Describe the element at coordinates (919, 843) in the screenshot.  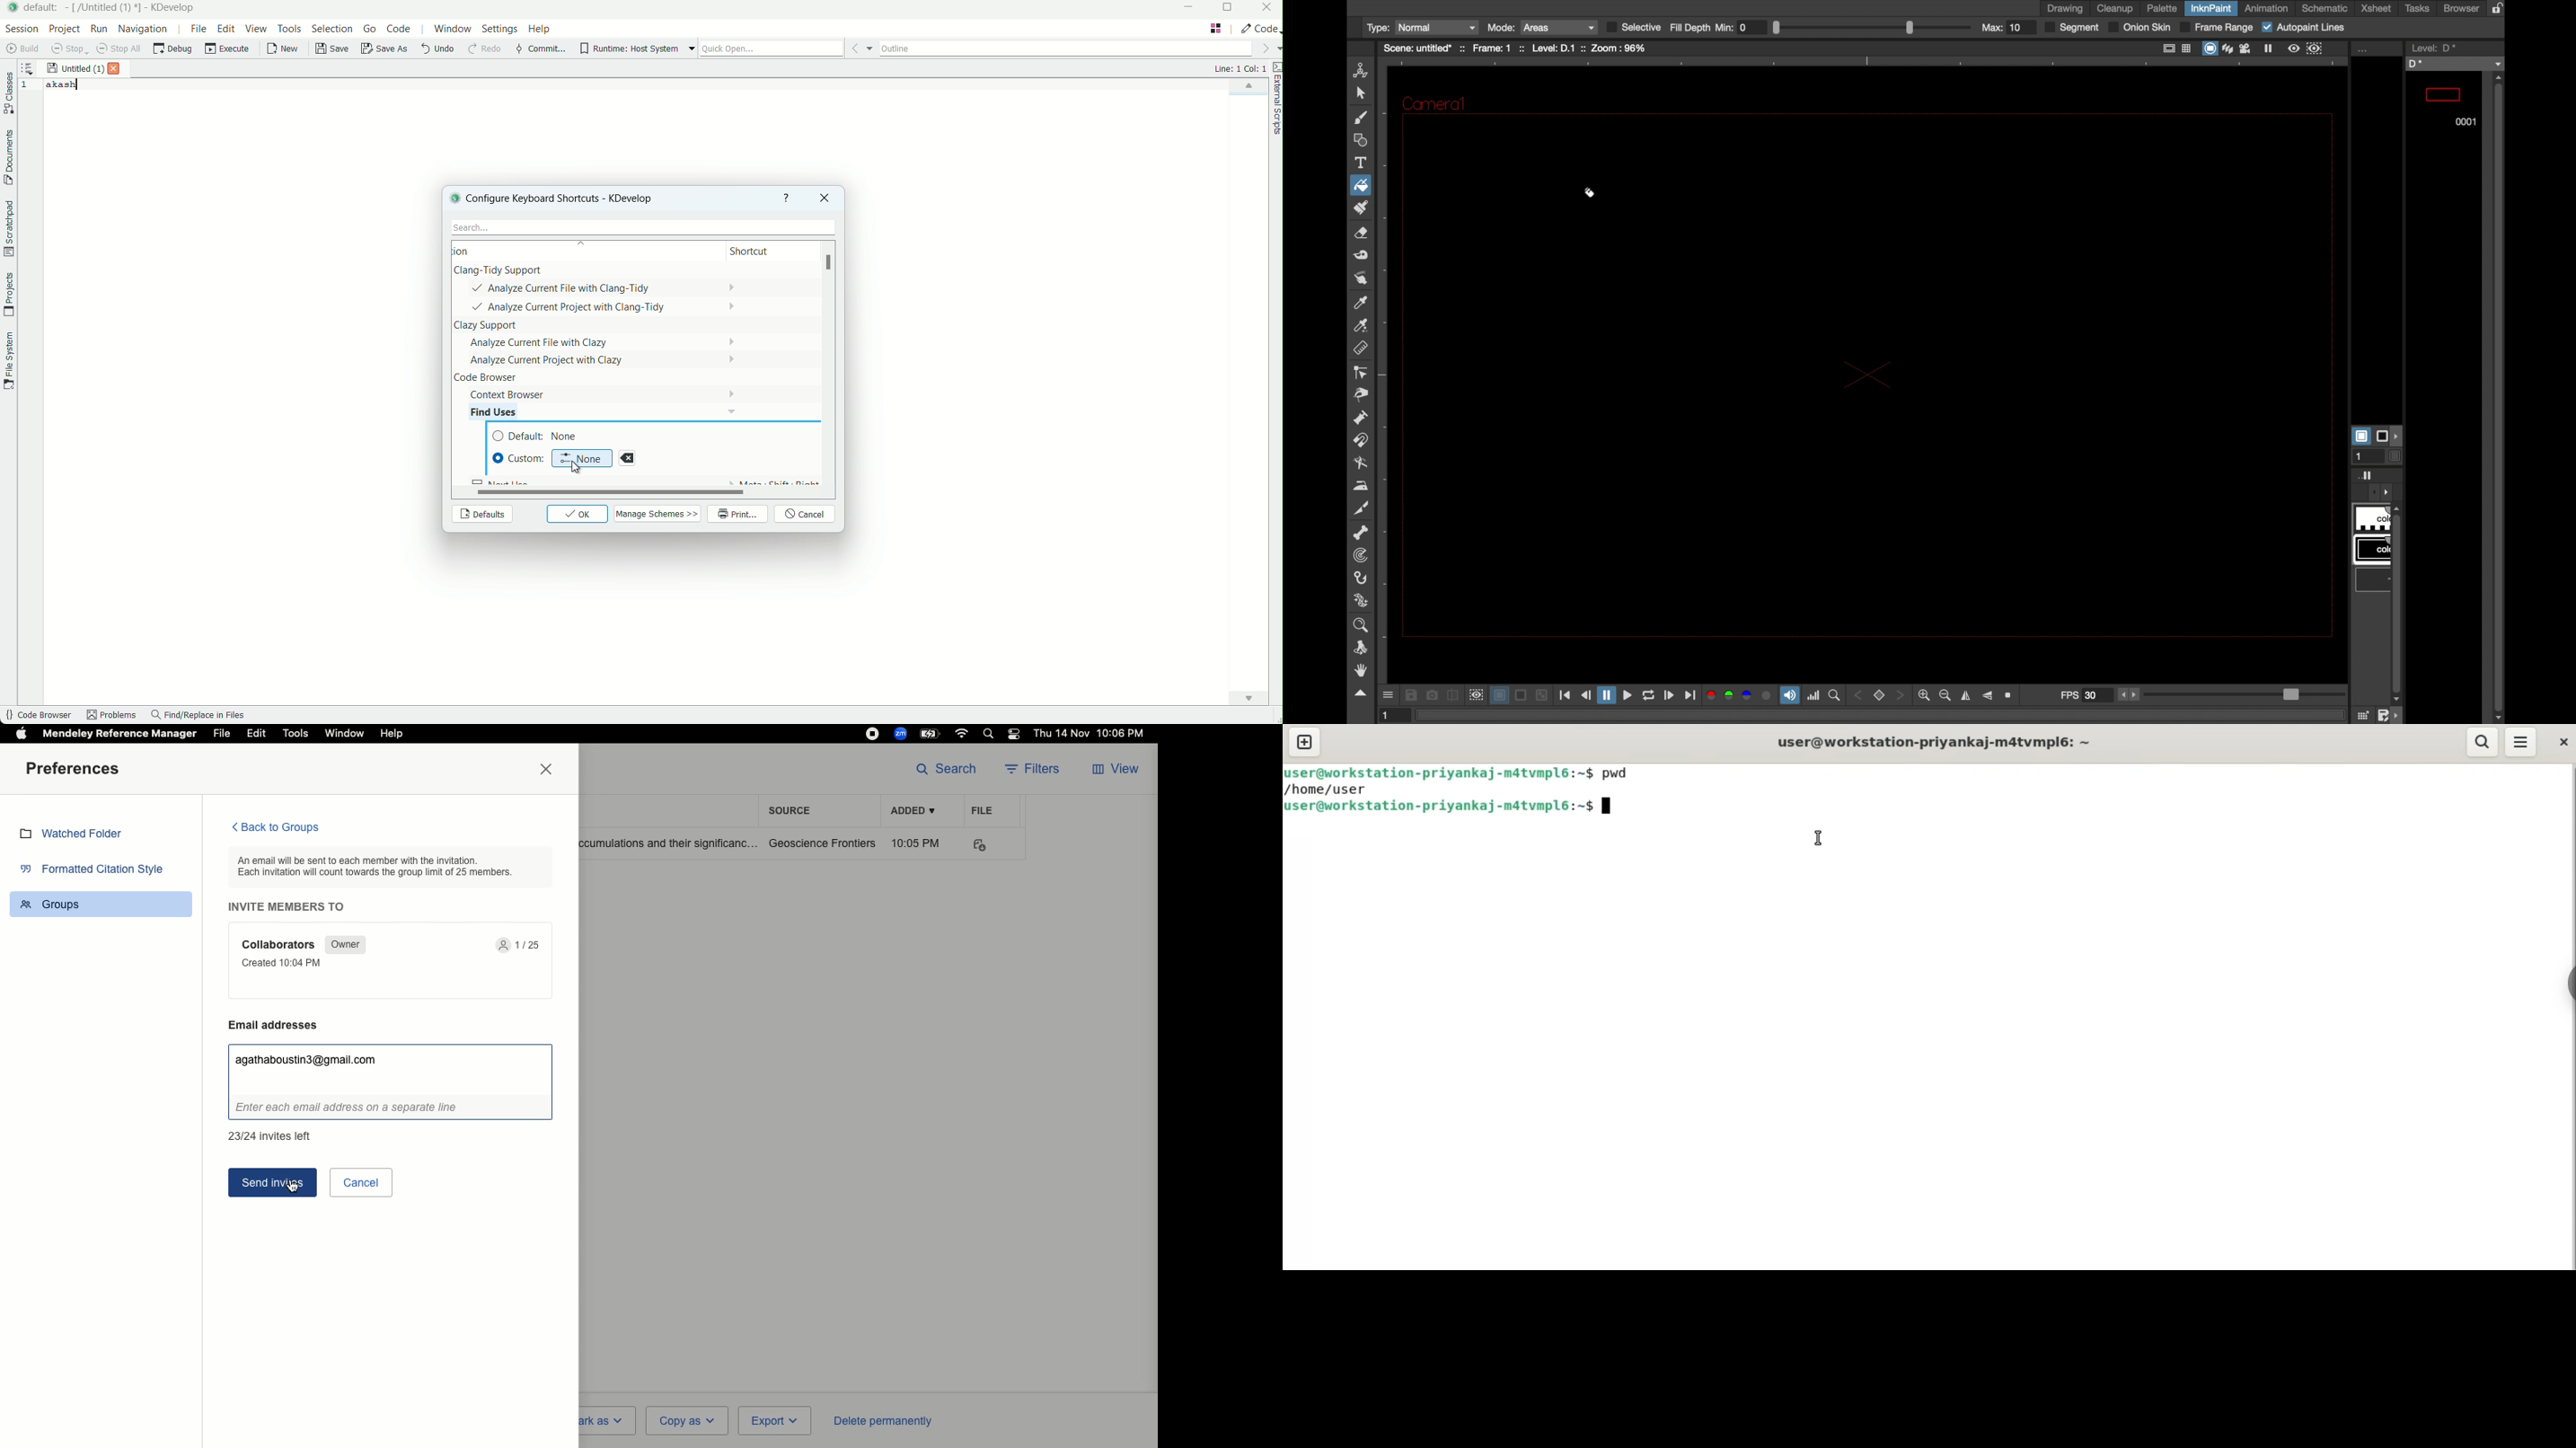
I see `10:05 PM` at that location.